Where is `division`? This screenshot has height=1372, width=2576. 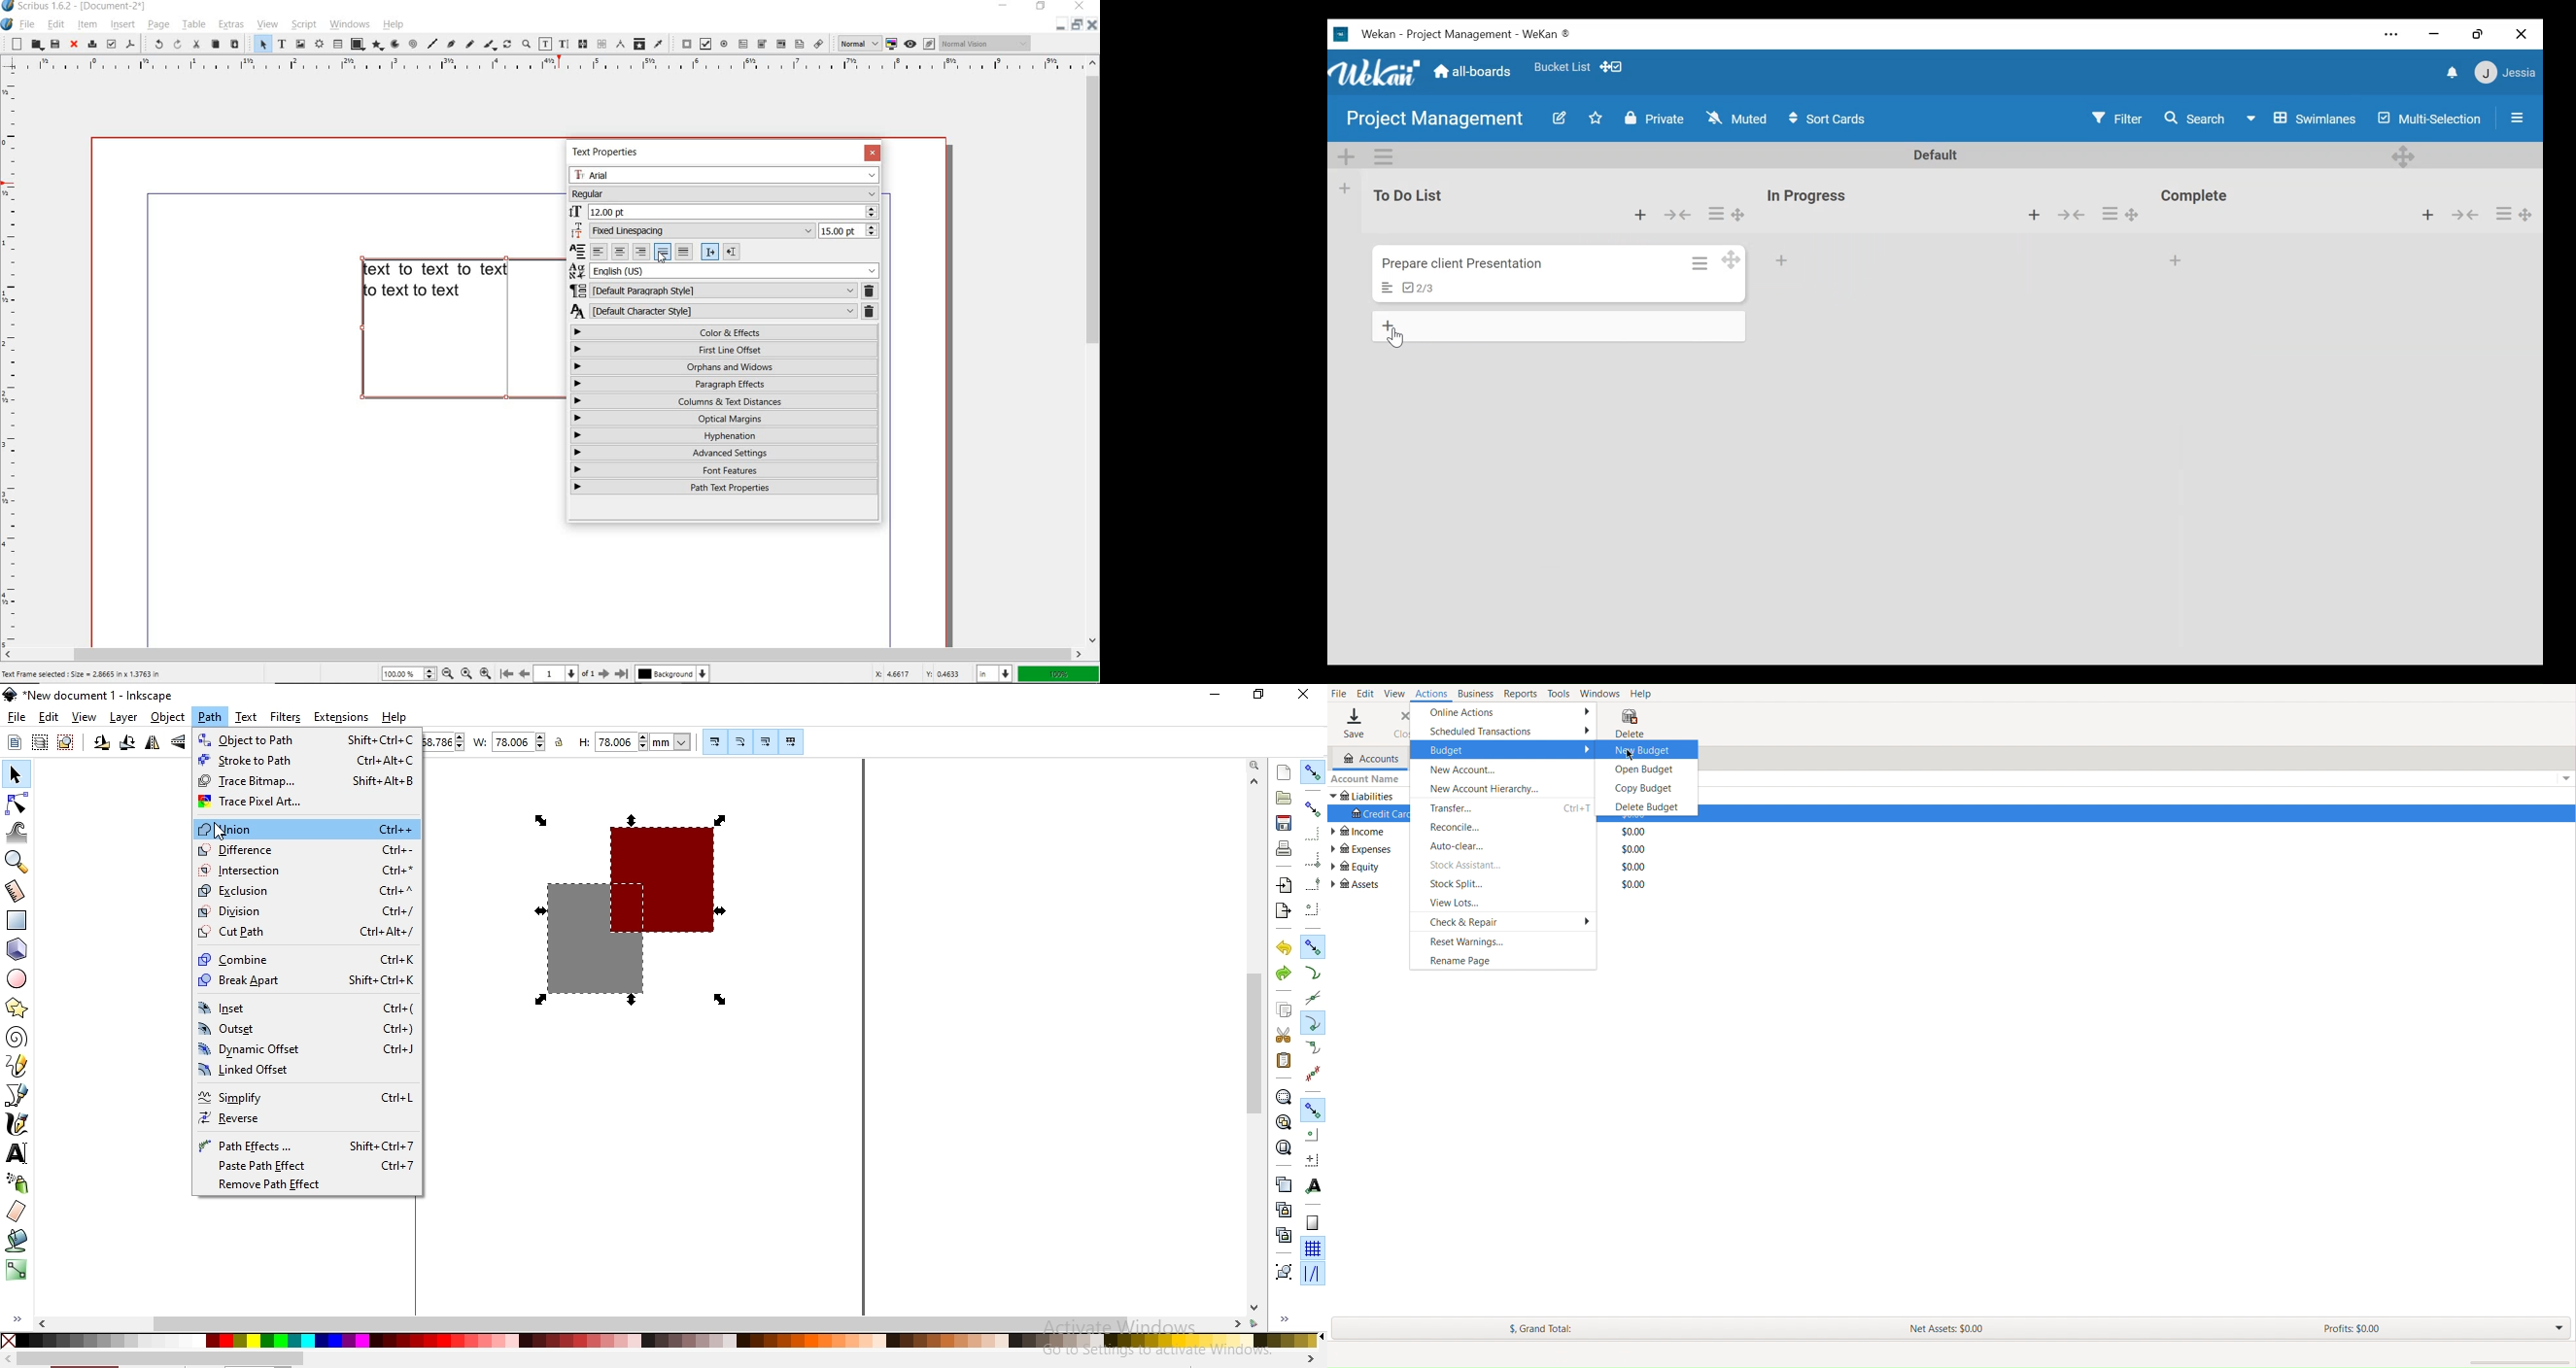
division is located at coordinates (305, 910).